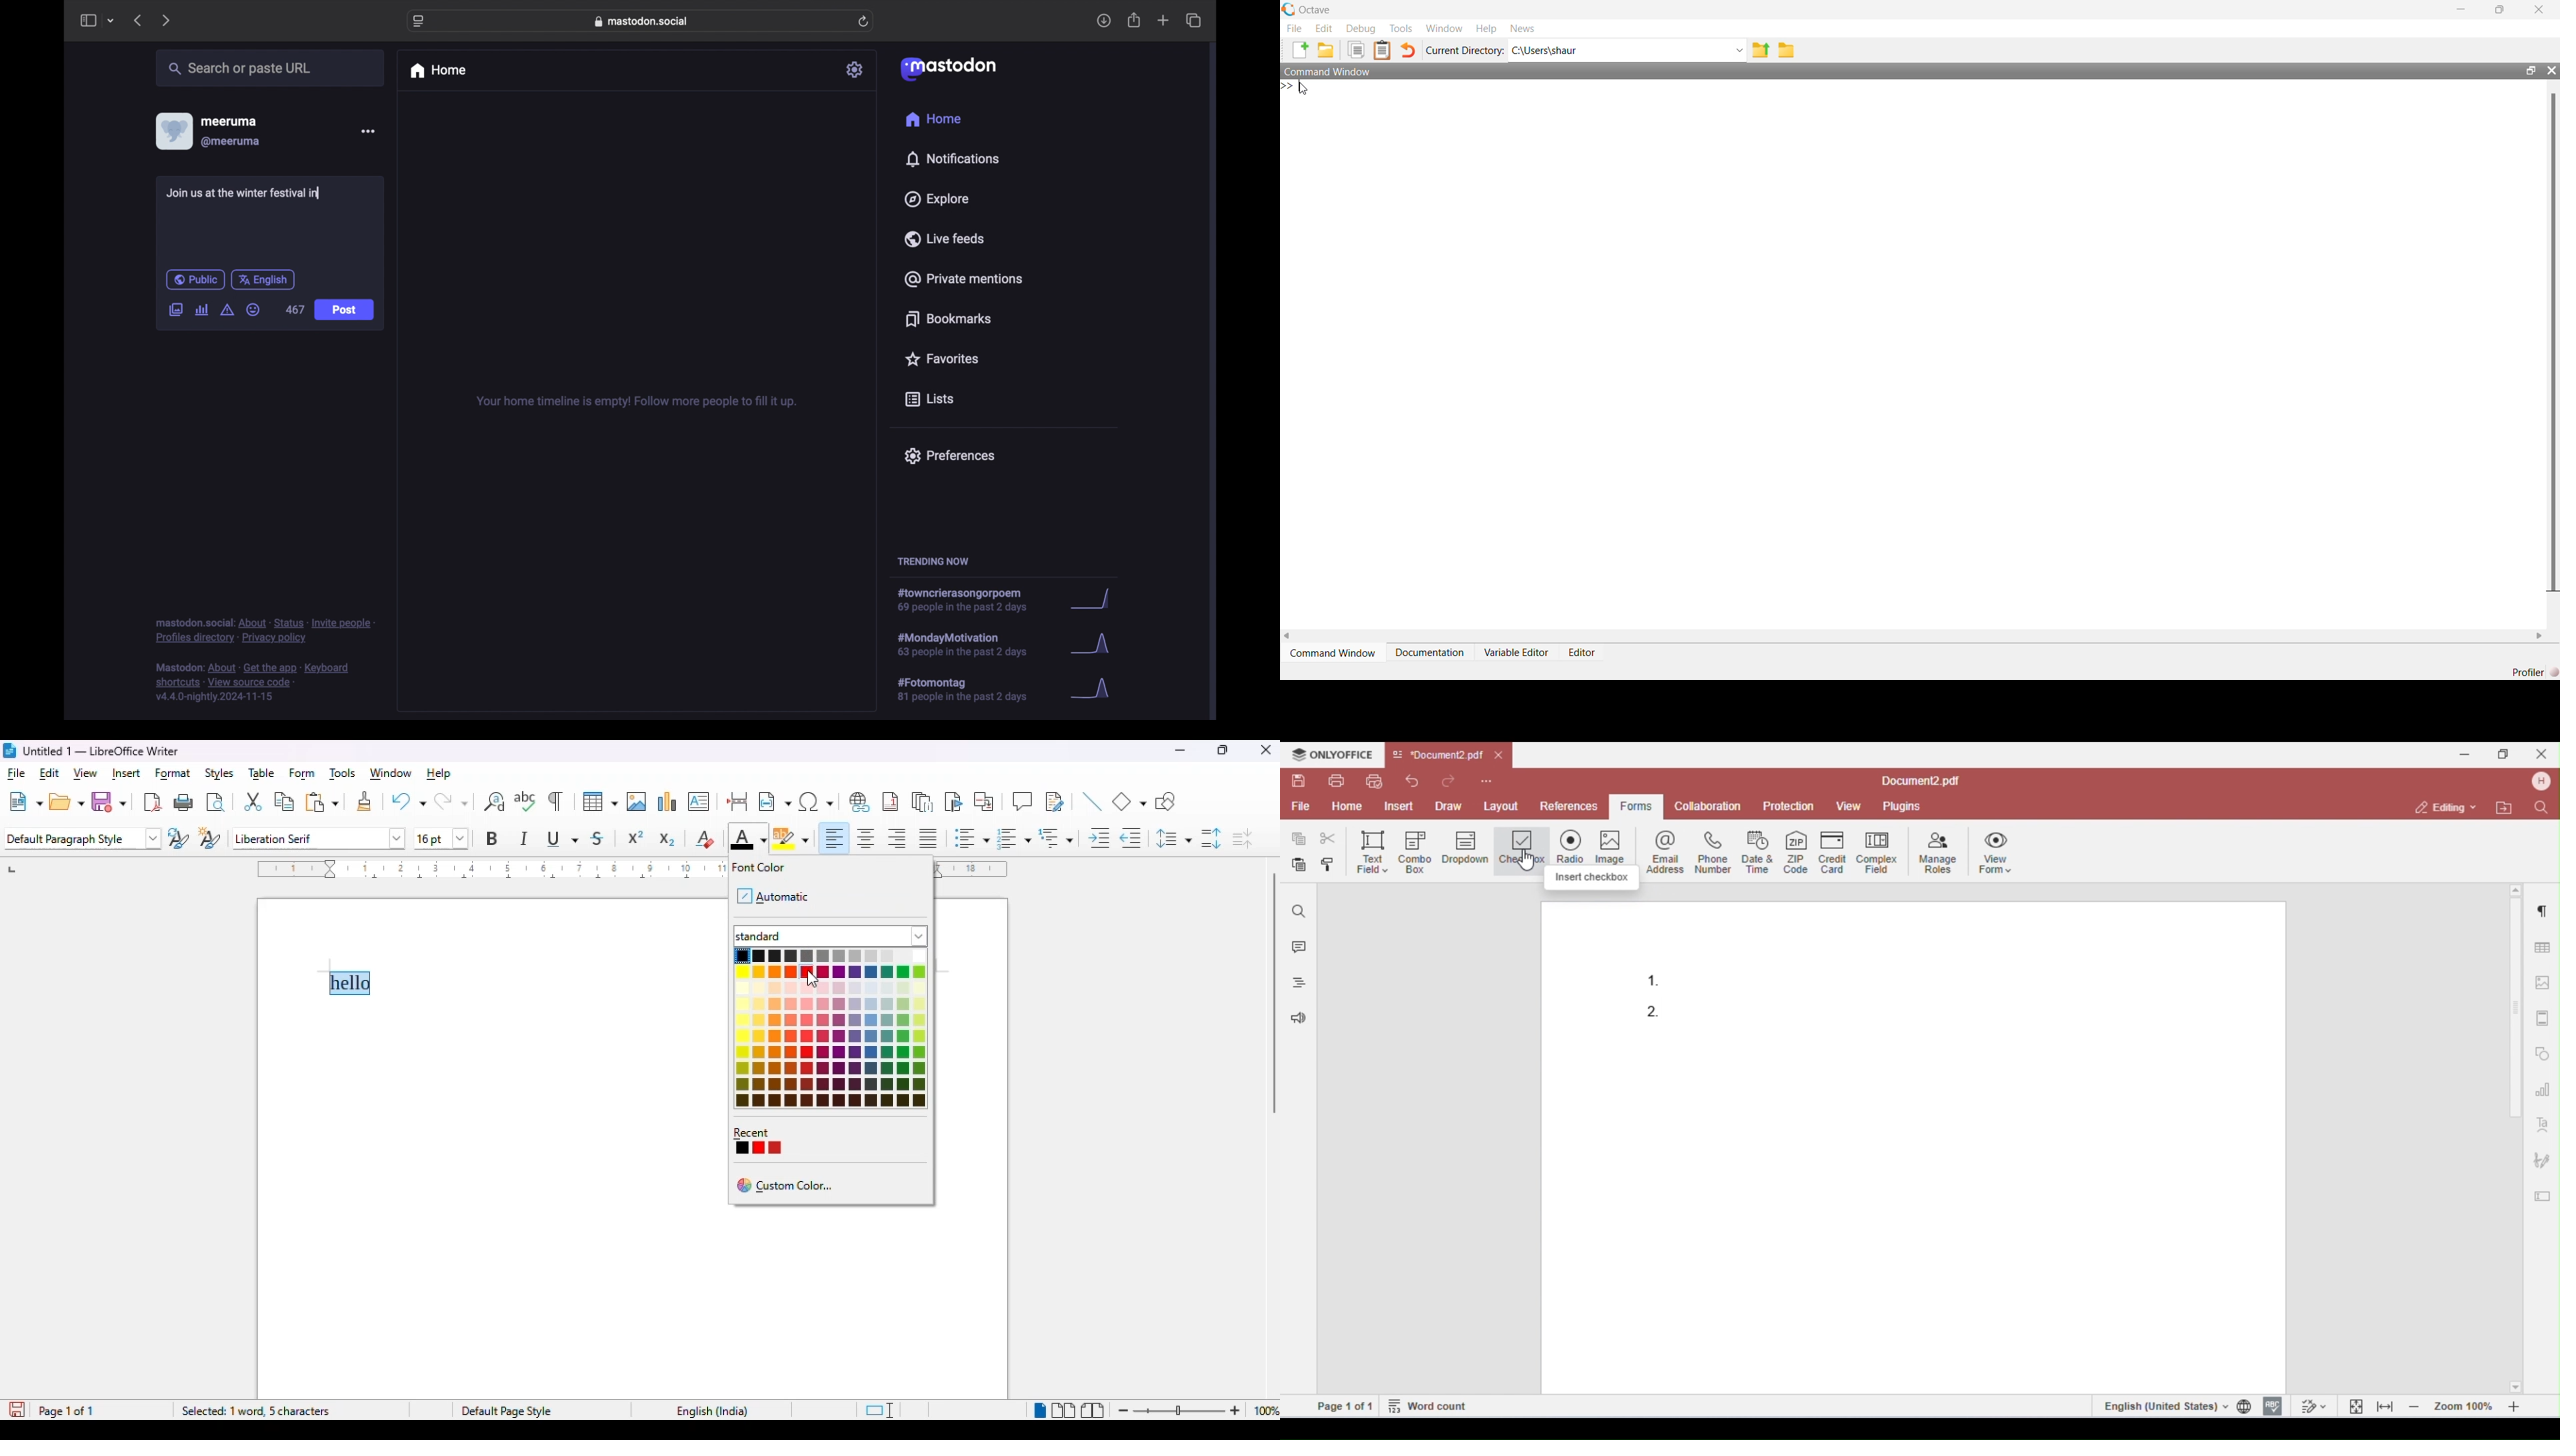 Image resolution: width=2576 pixels, height=1456 pixels. What do you see at coordinates (253, 310) in the screenshot?
I see `emoji` at bounding box center [253, 310].